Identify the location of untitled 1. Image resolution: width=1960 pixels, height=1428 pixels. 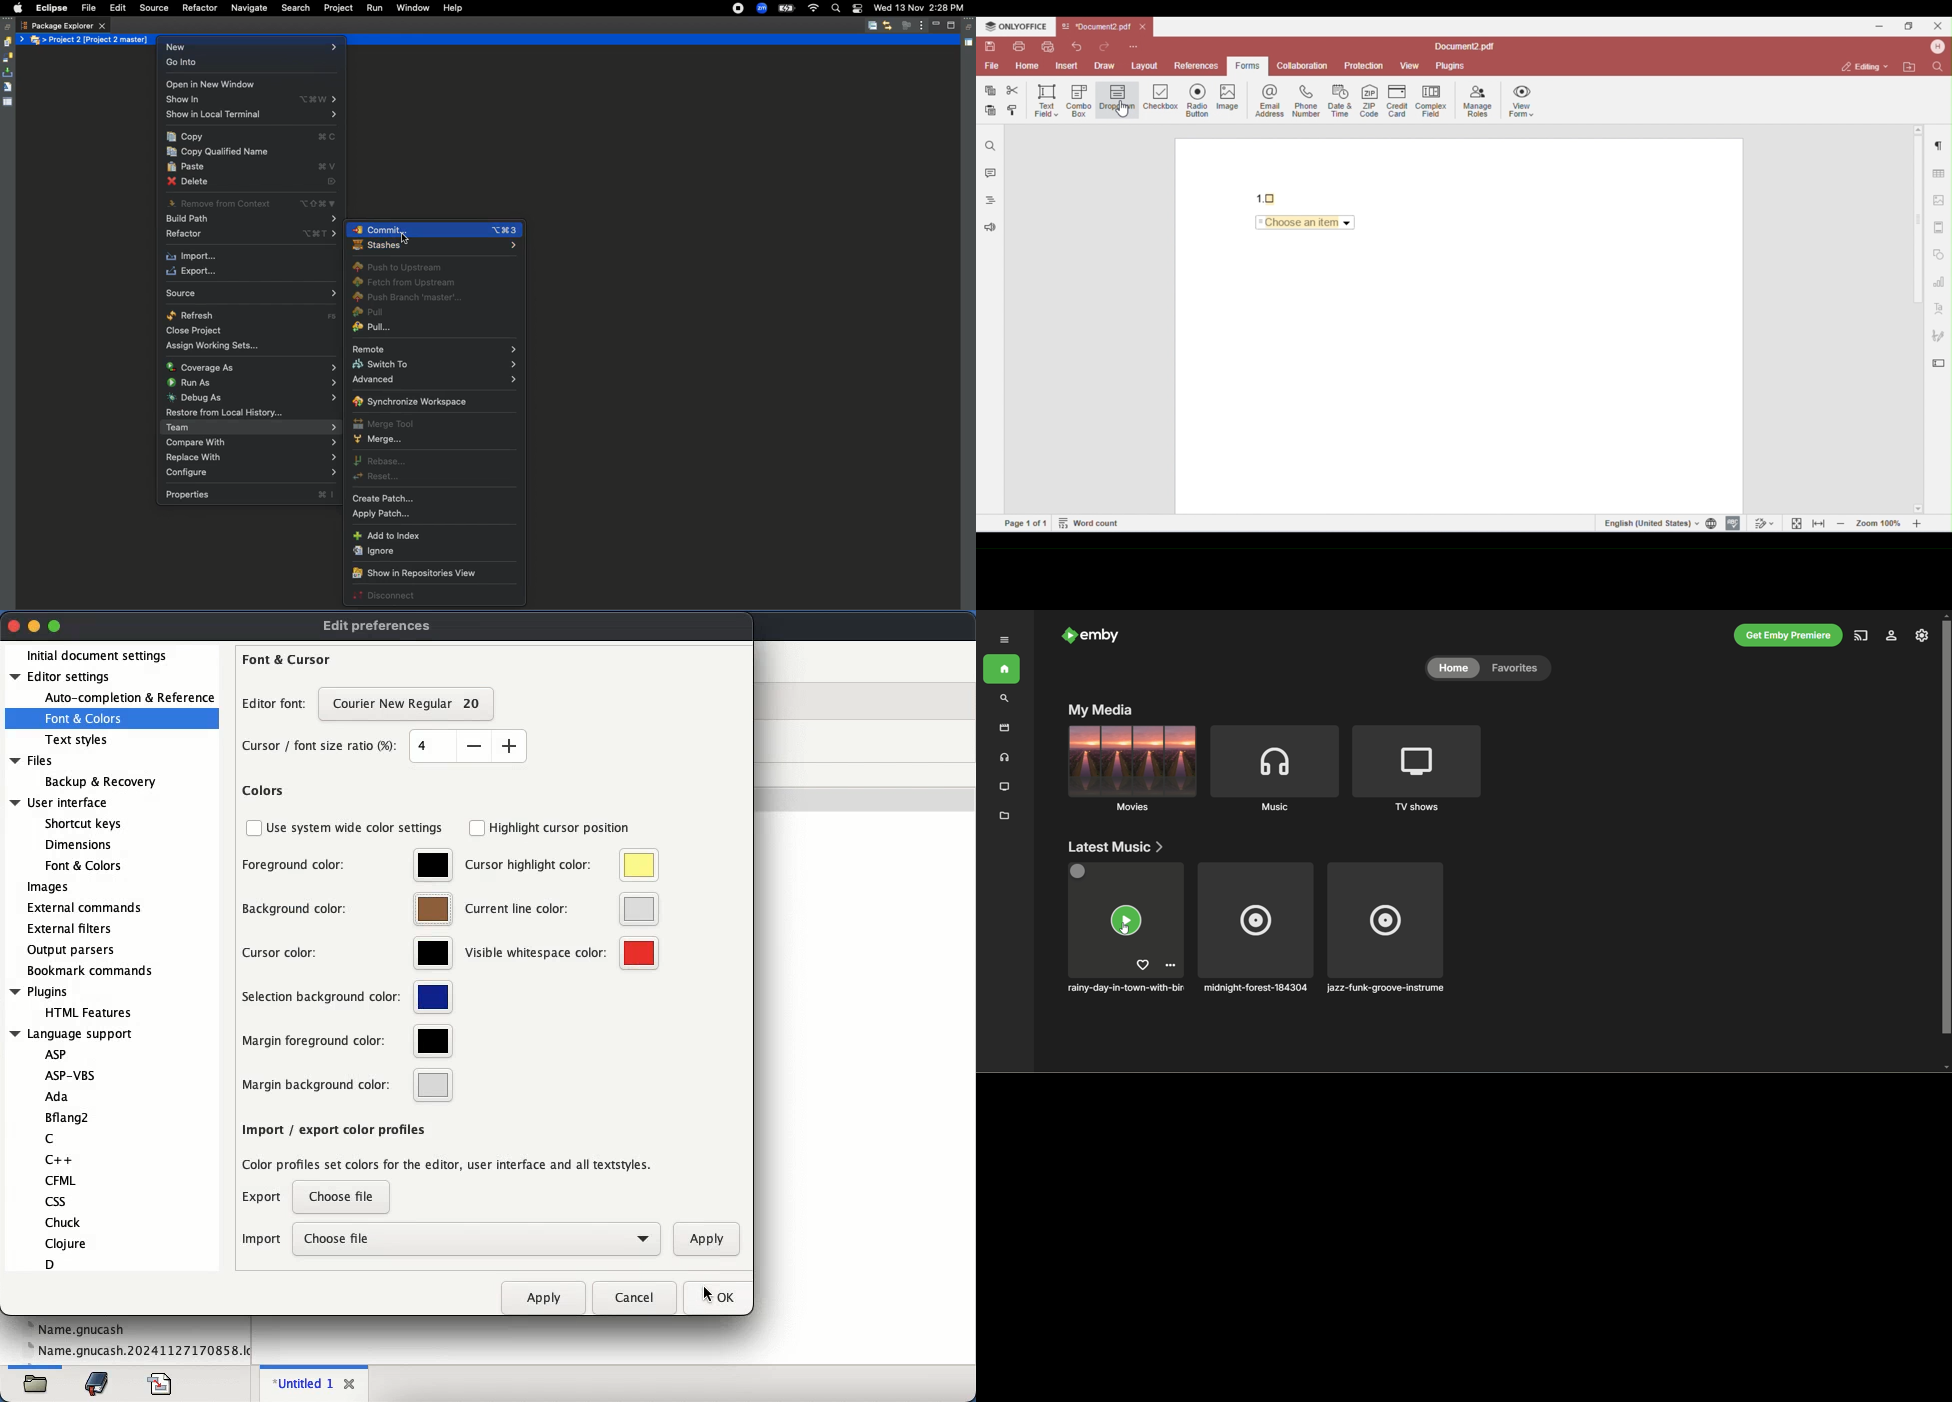
(301, 1383).